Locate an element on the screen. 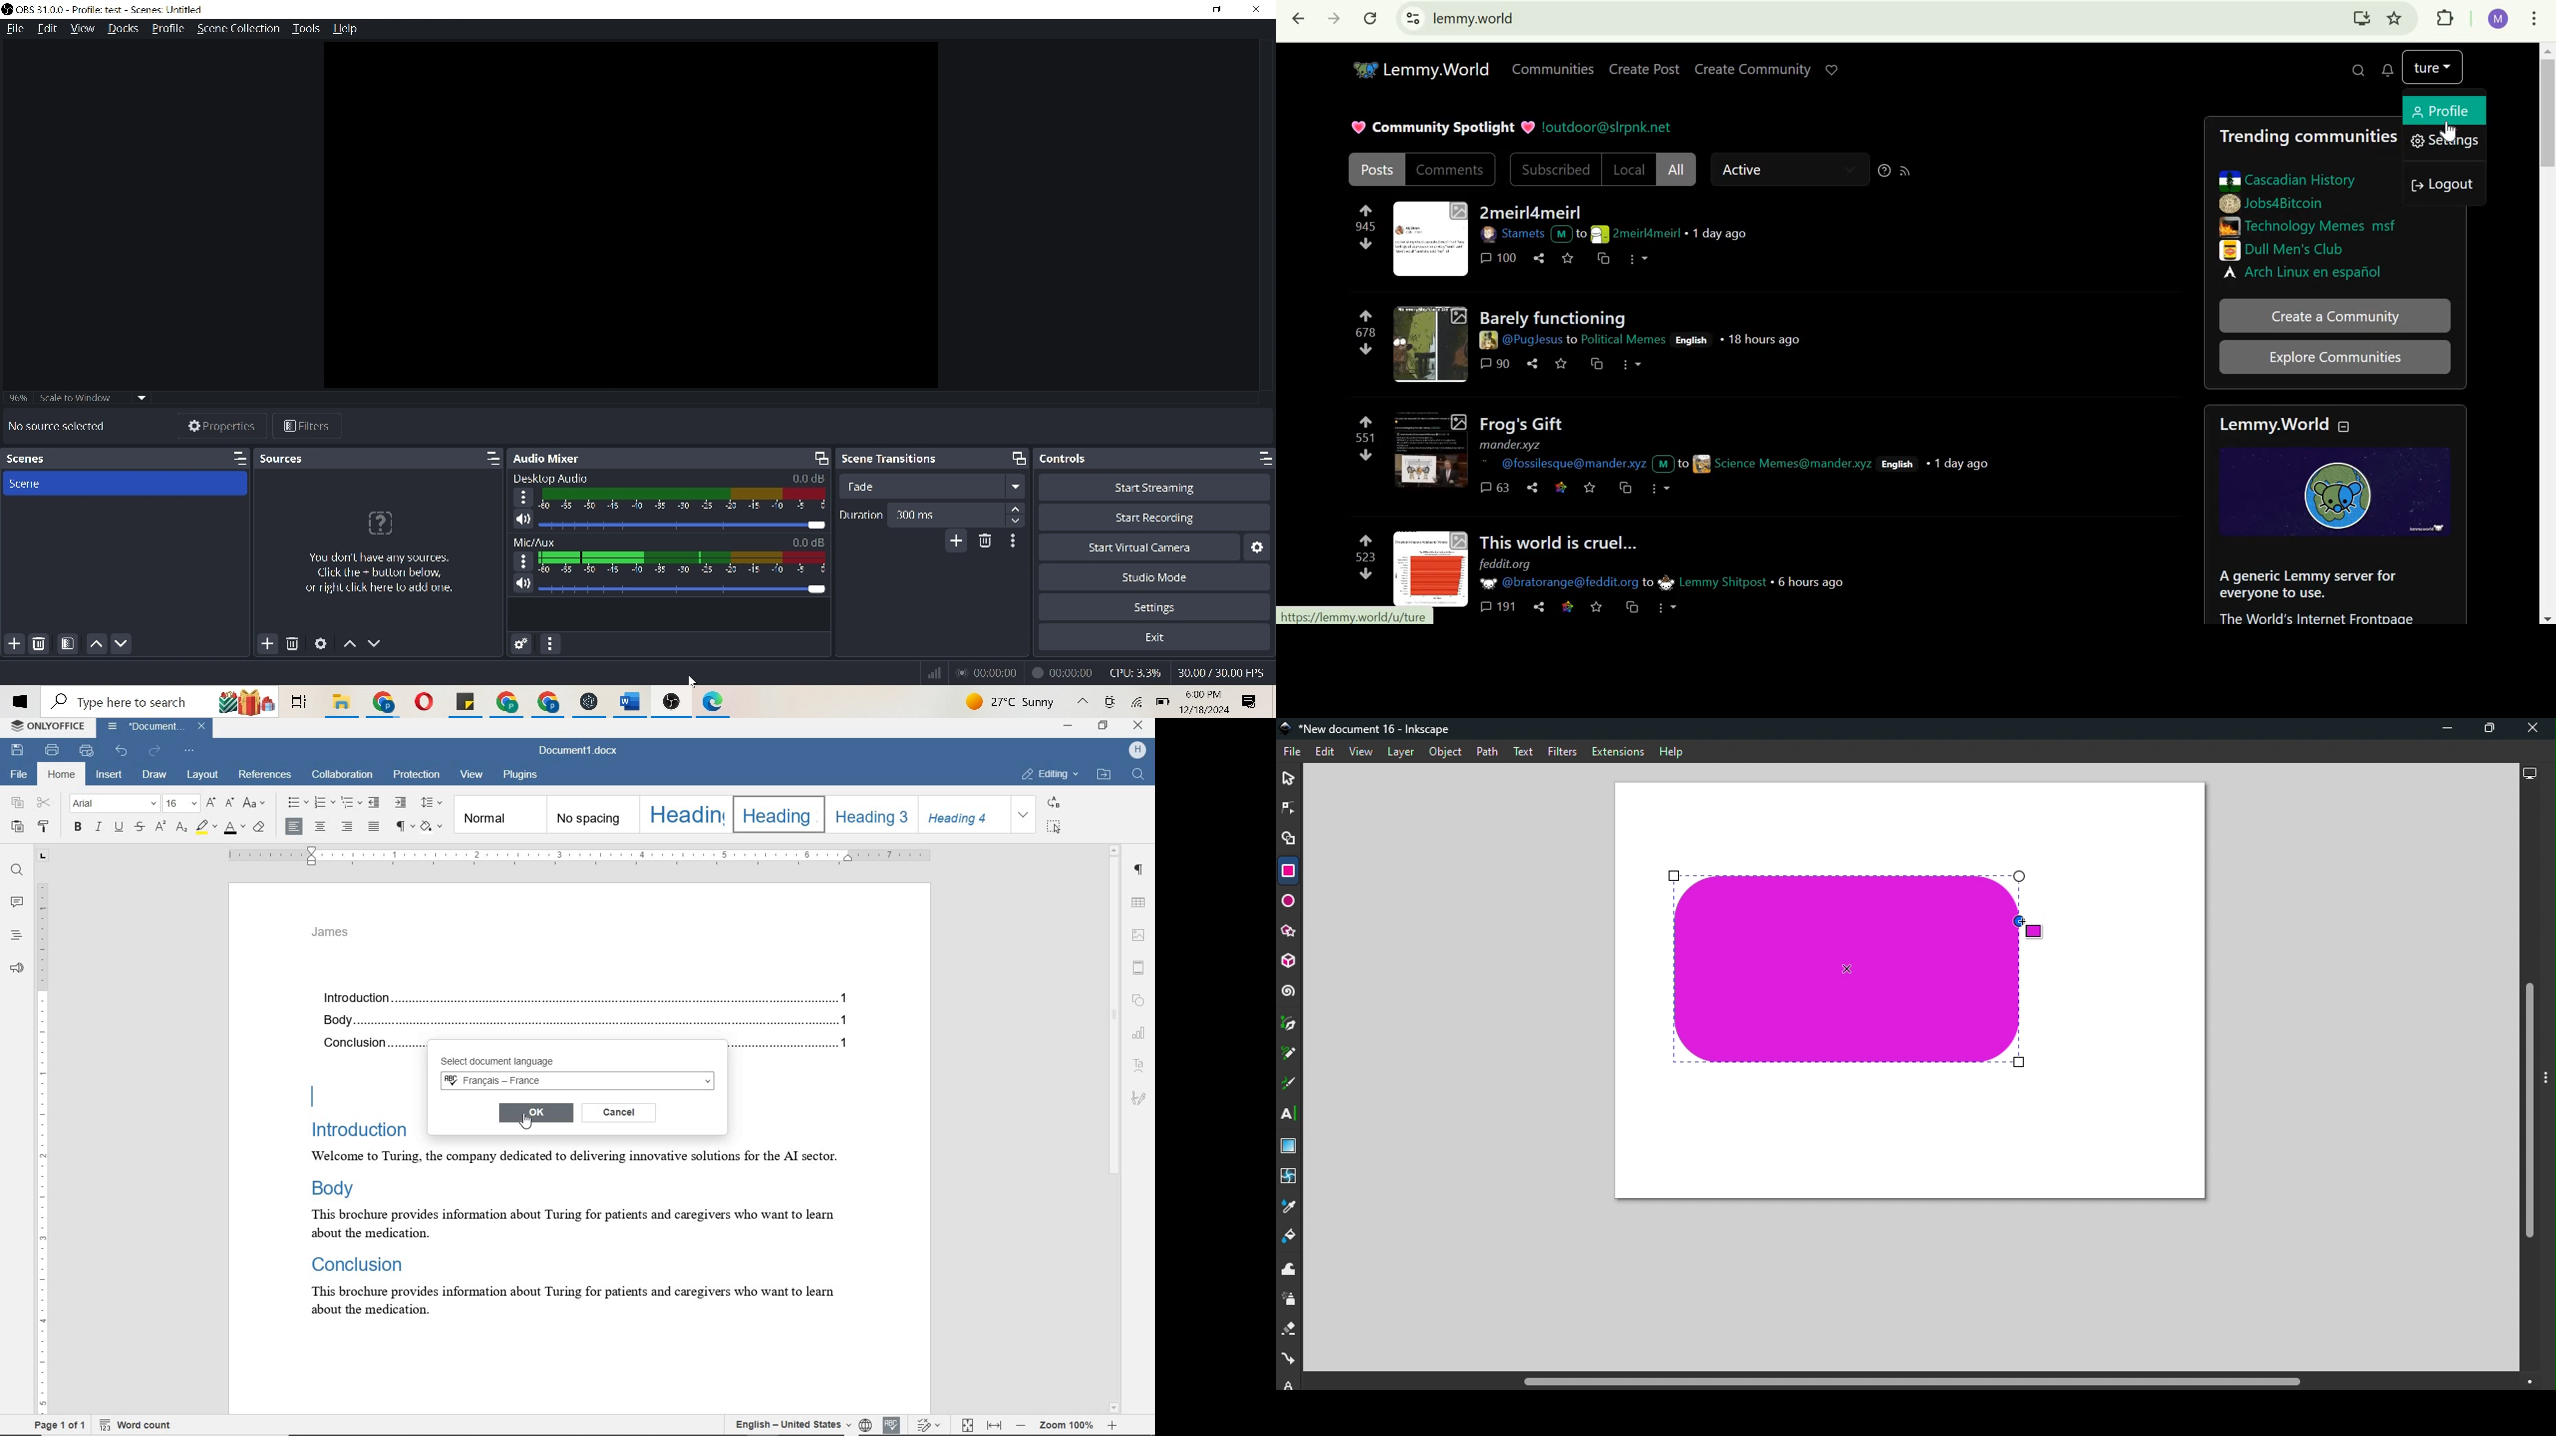 This screenshot has width=2576, height=1456. link is located at coordinates (1559, 486).